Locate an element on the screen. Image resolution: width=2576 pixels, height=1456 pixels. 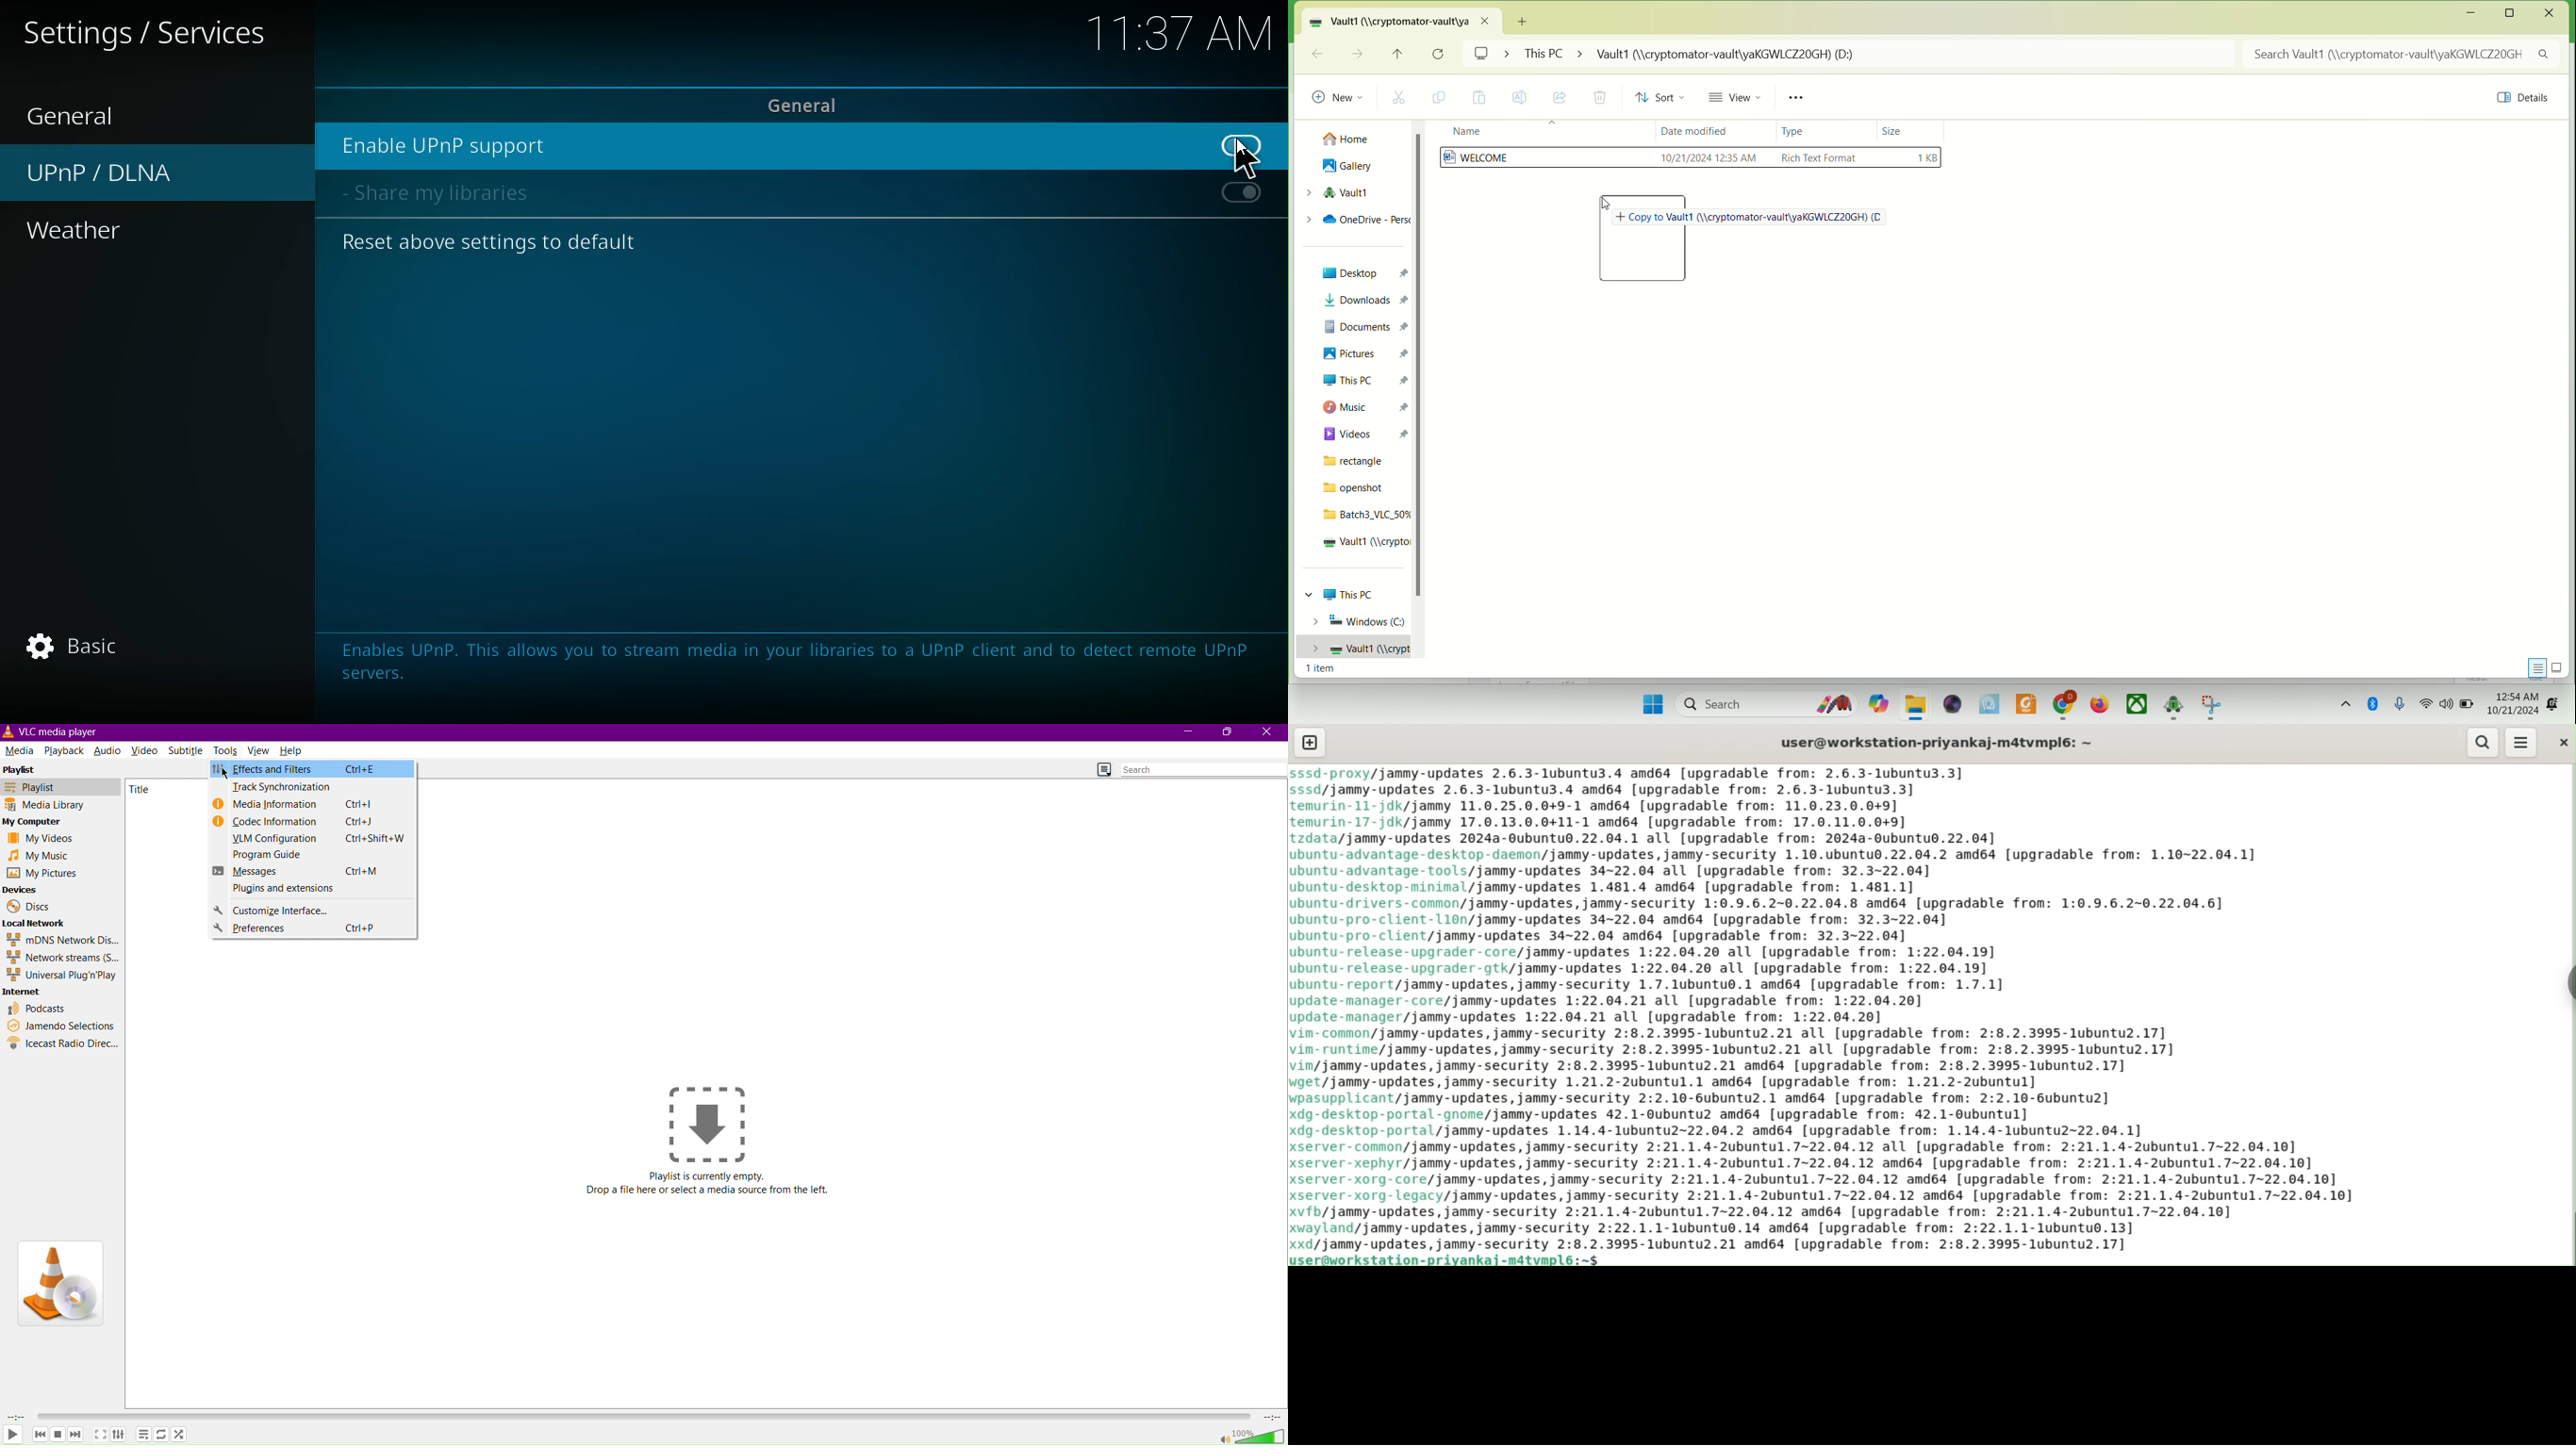
Playback is located at coordinates (62, 749).